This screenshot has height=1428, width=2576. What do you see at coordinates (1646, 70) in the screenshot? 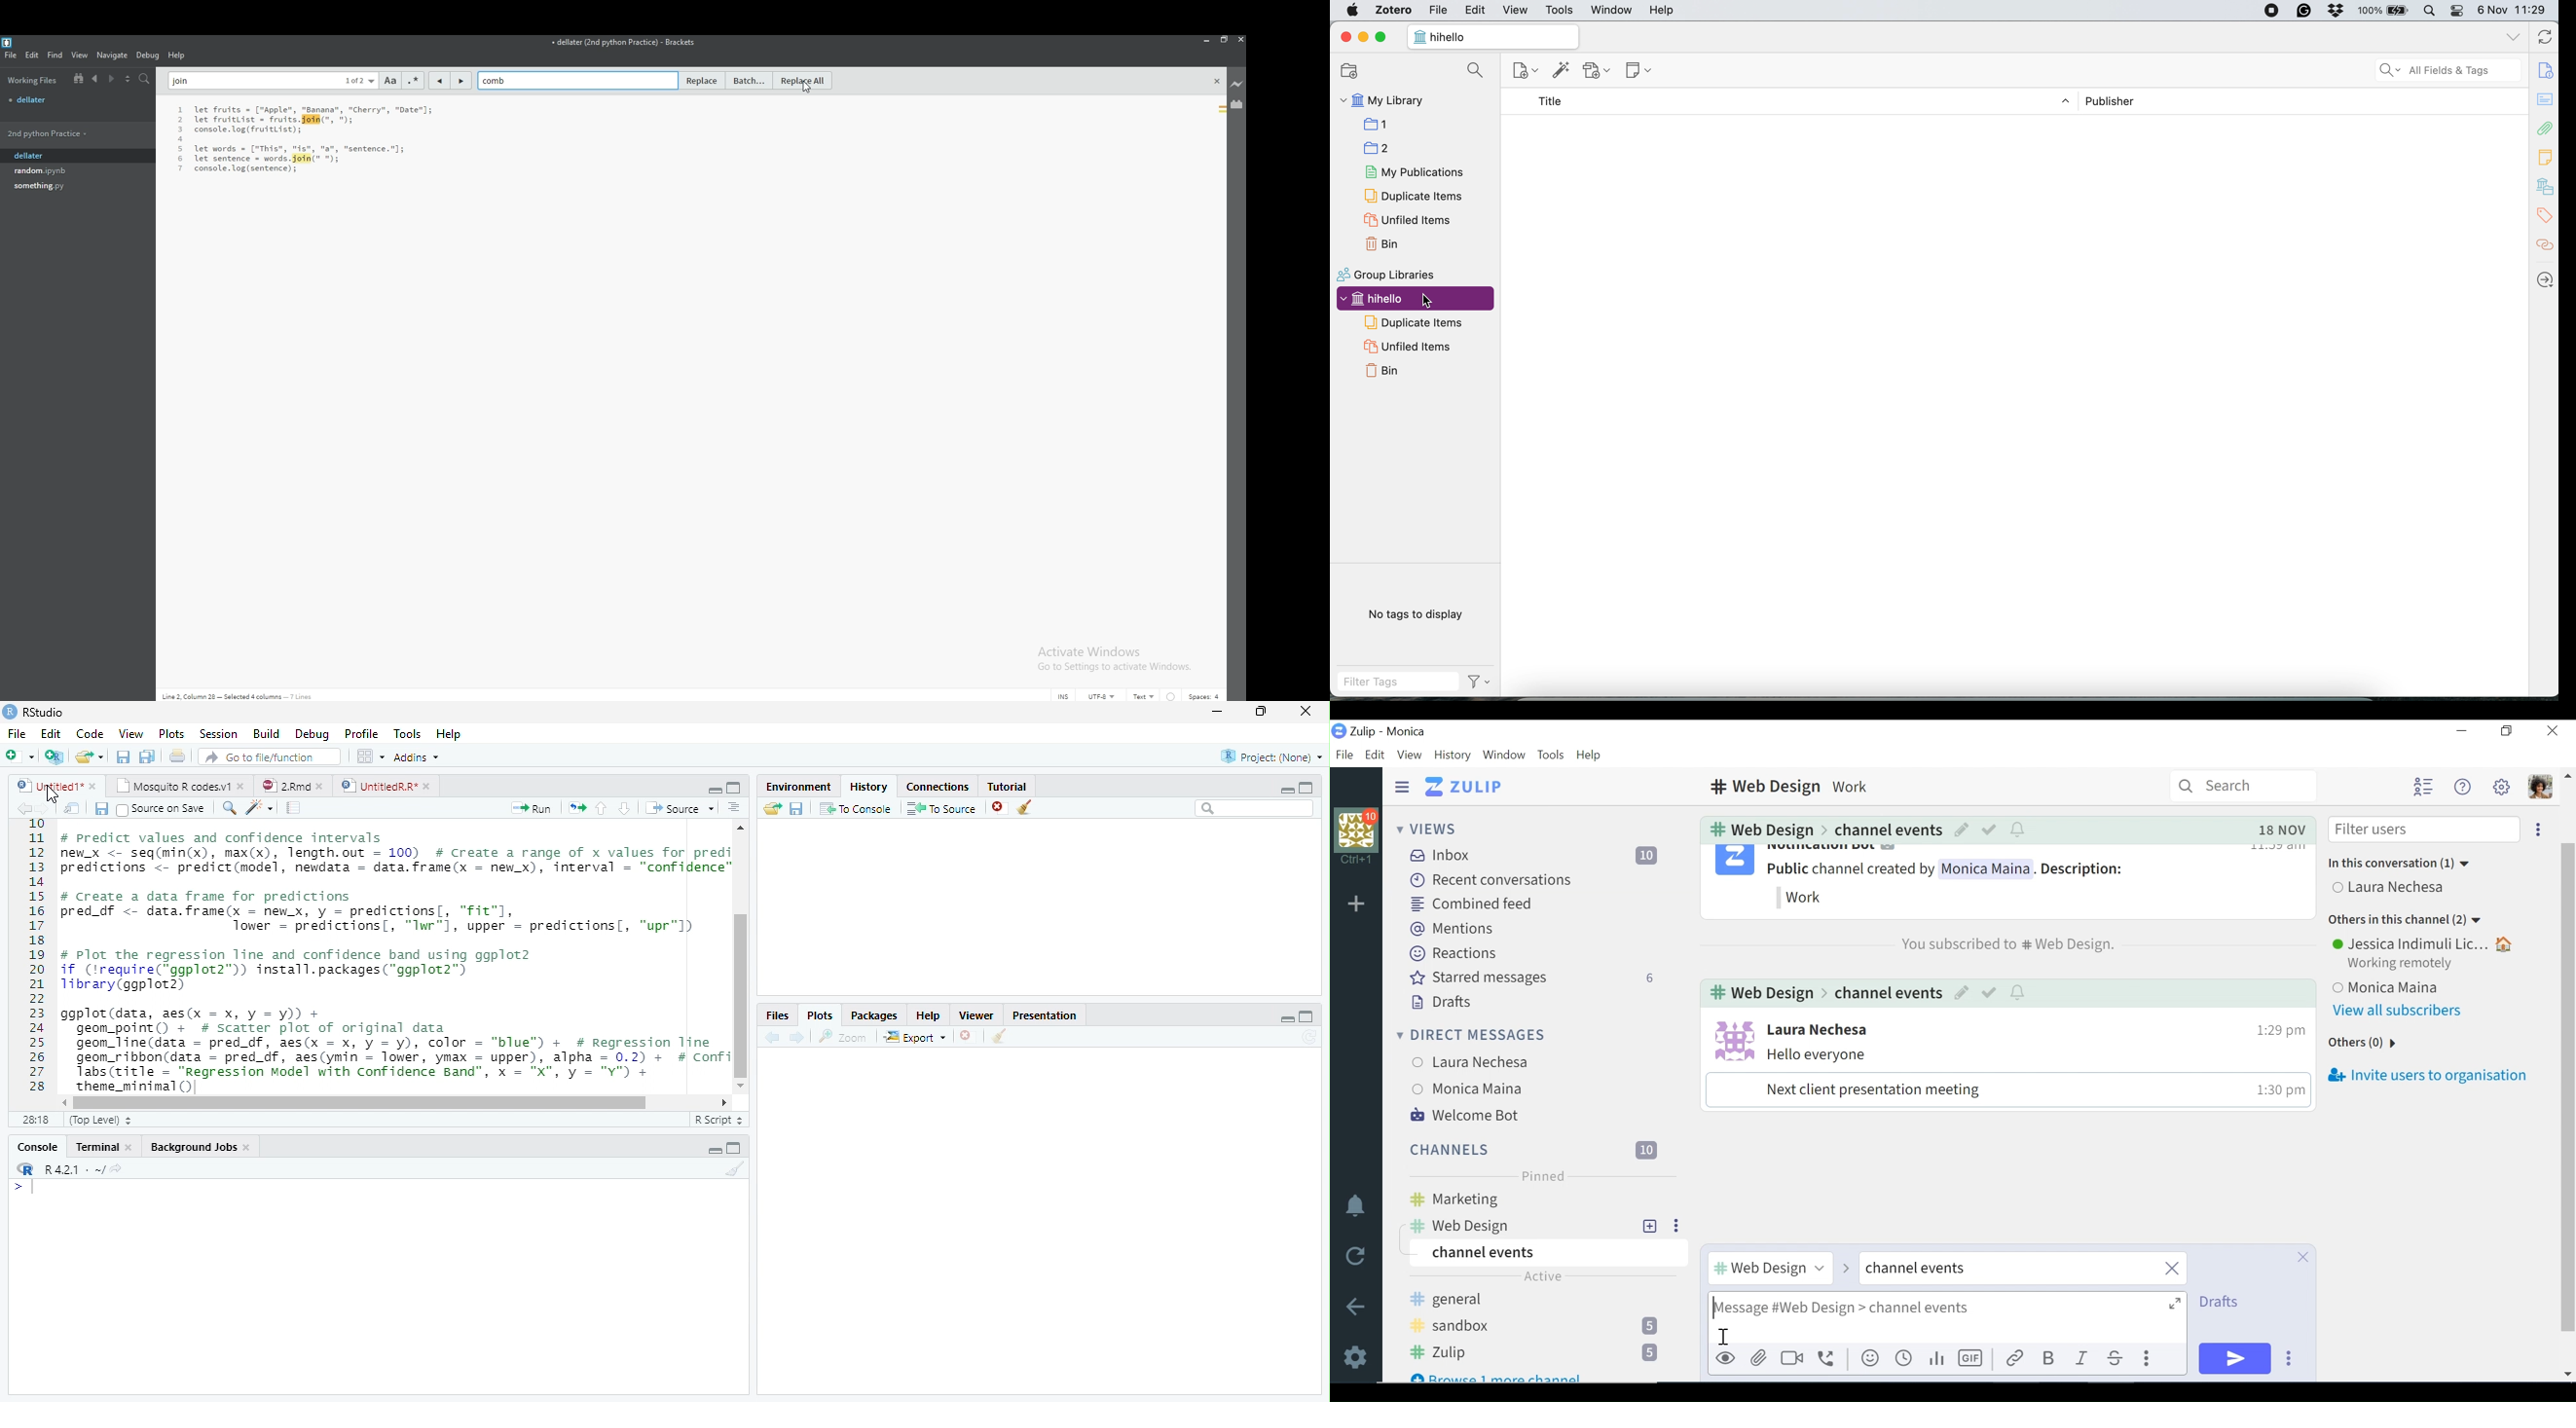
I see `new note` at bounding box center [1646, 70].